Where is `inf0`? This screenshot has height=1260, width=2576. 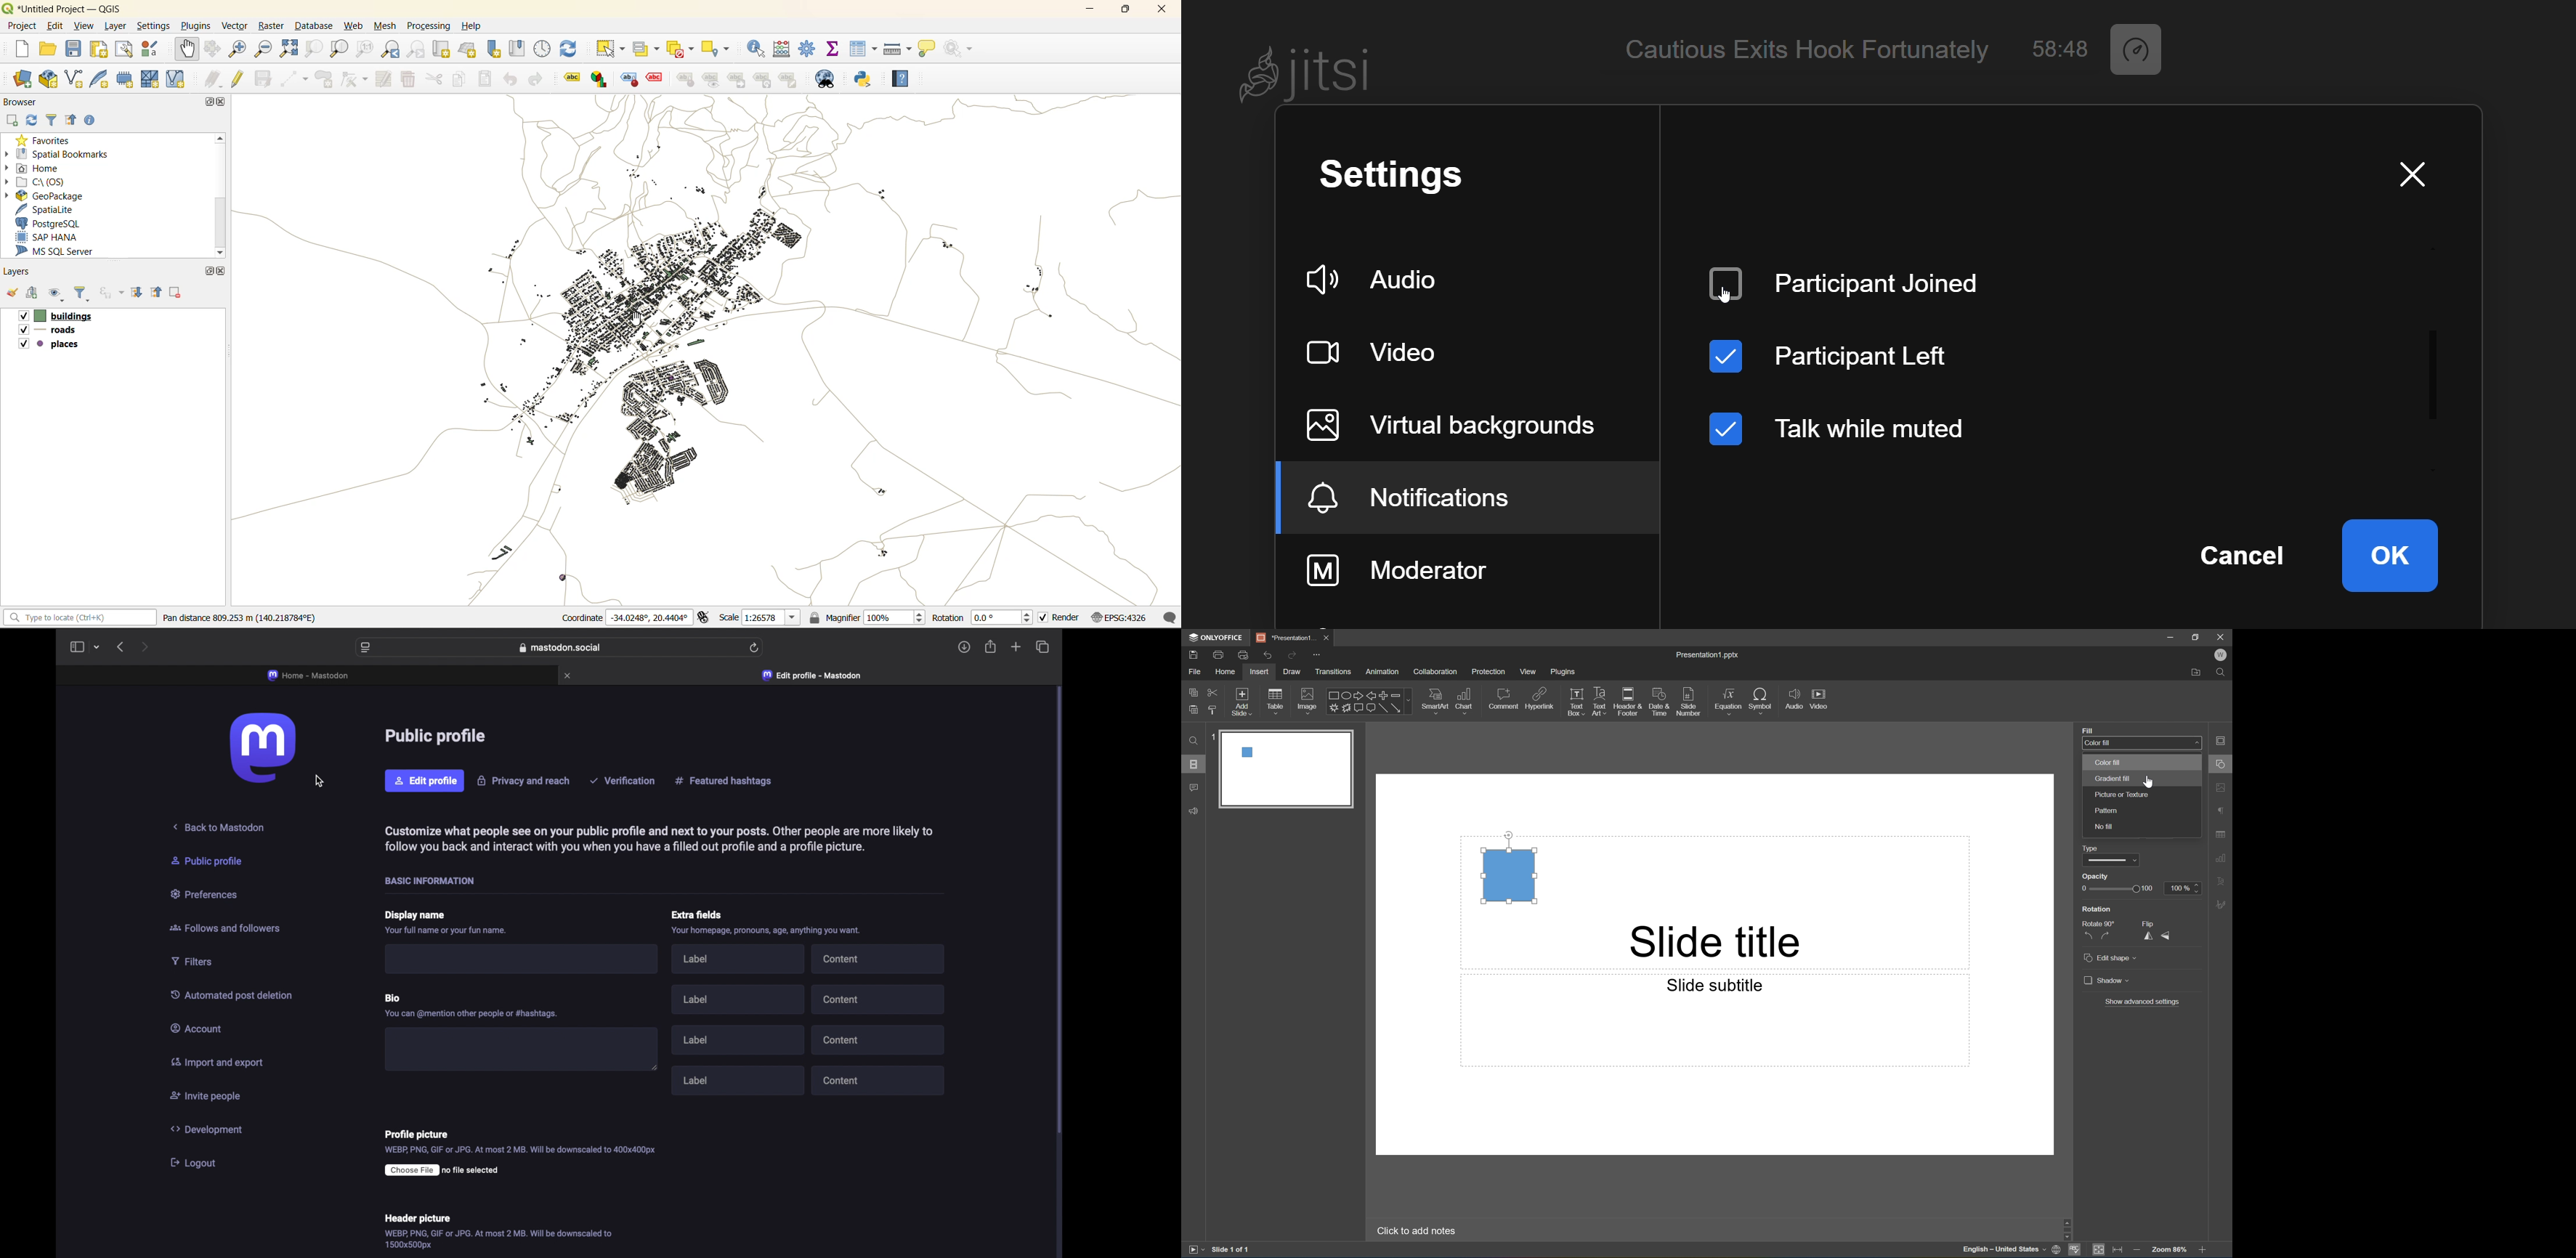
inf0 is located at coordinates (769, 931).